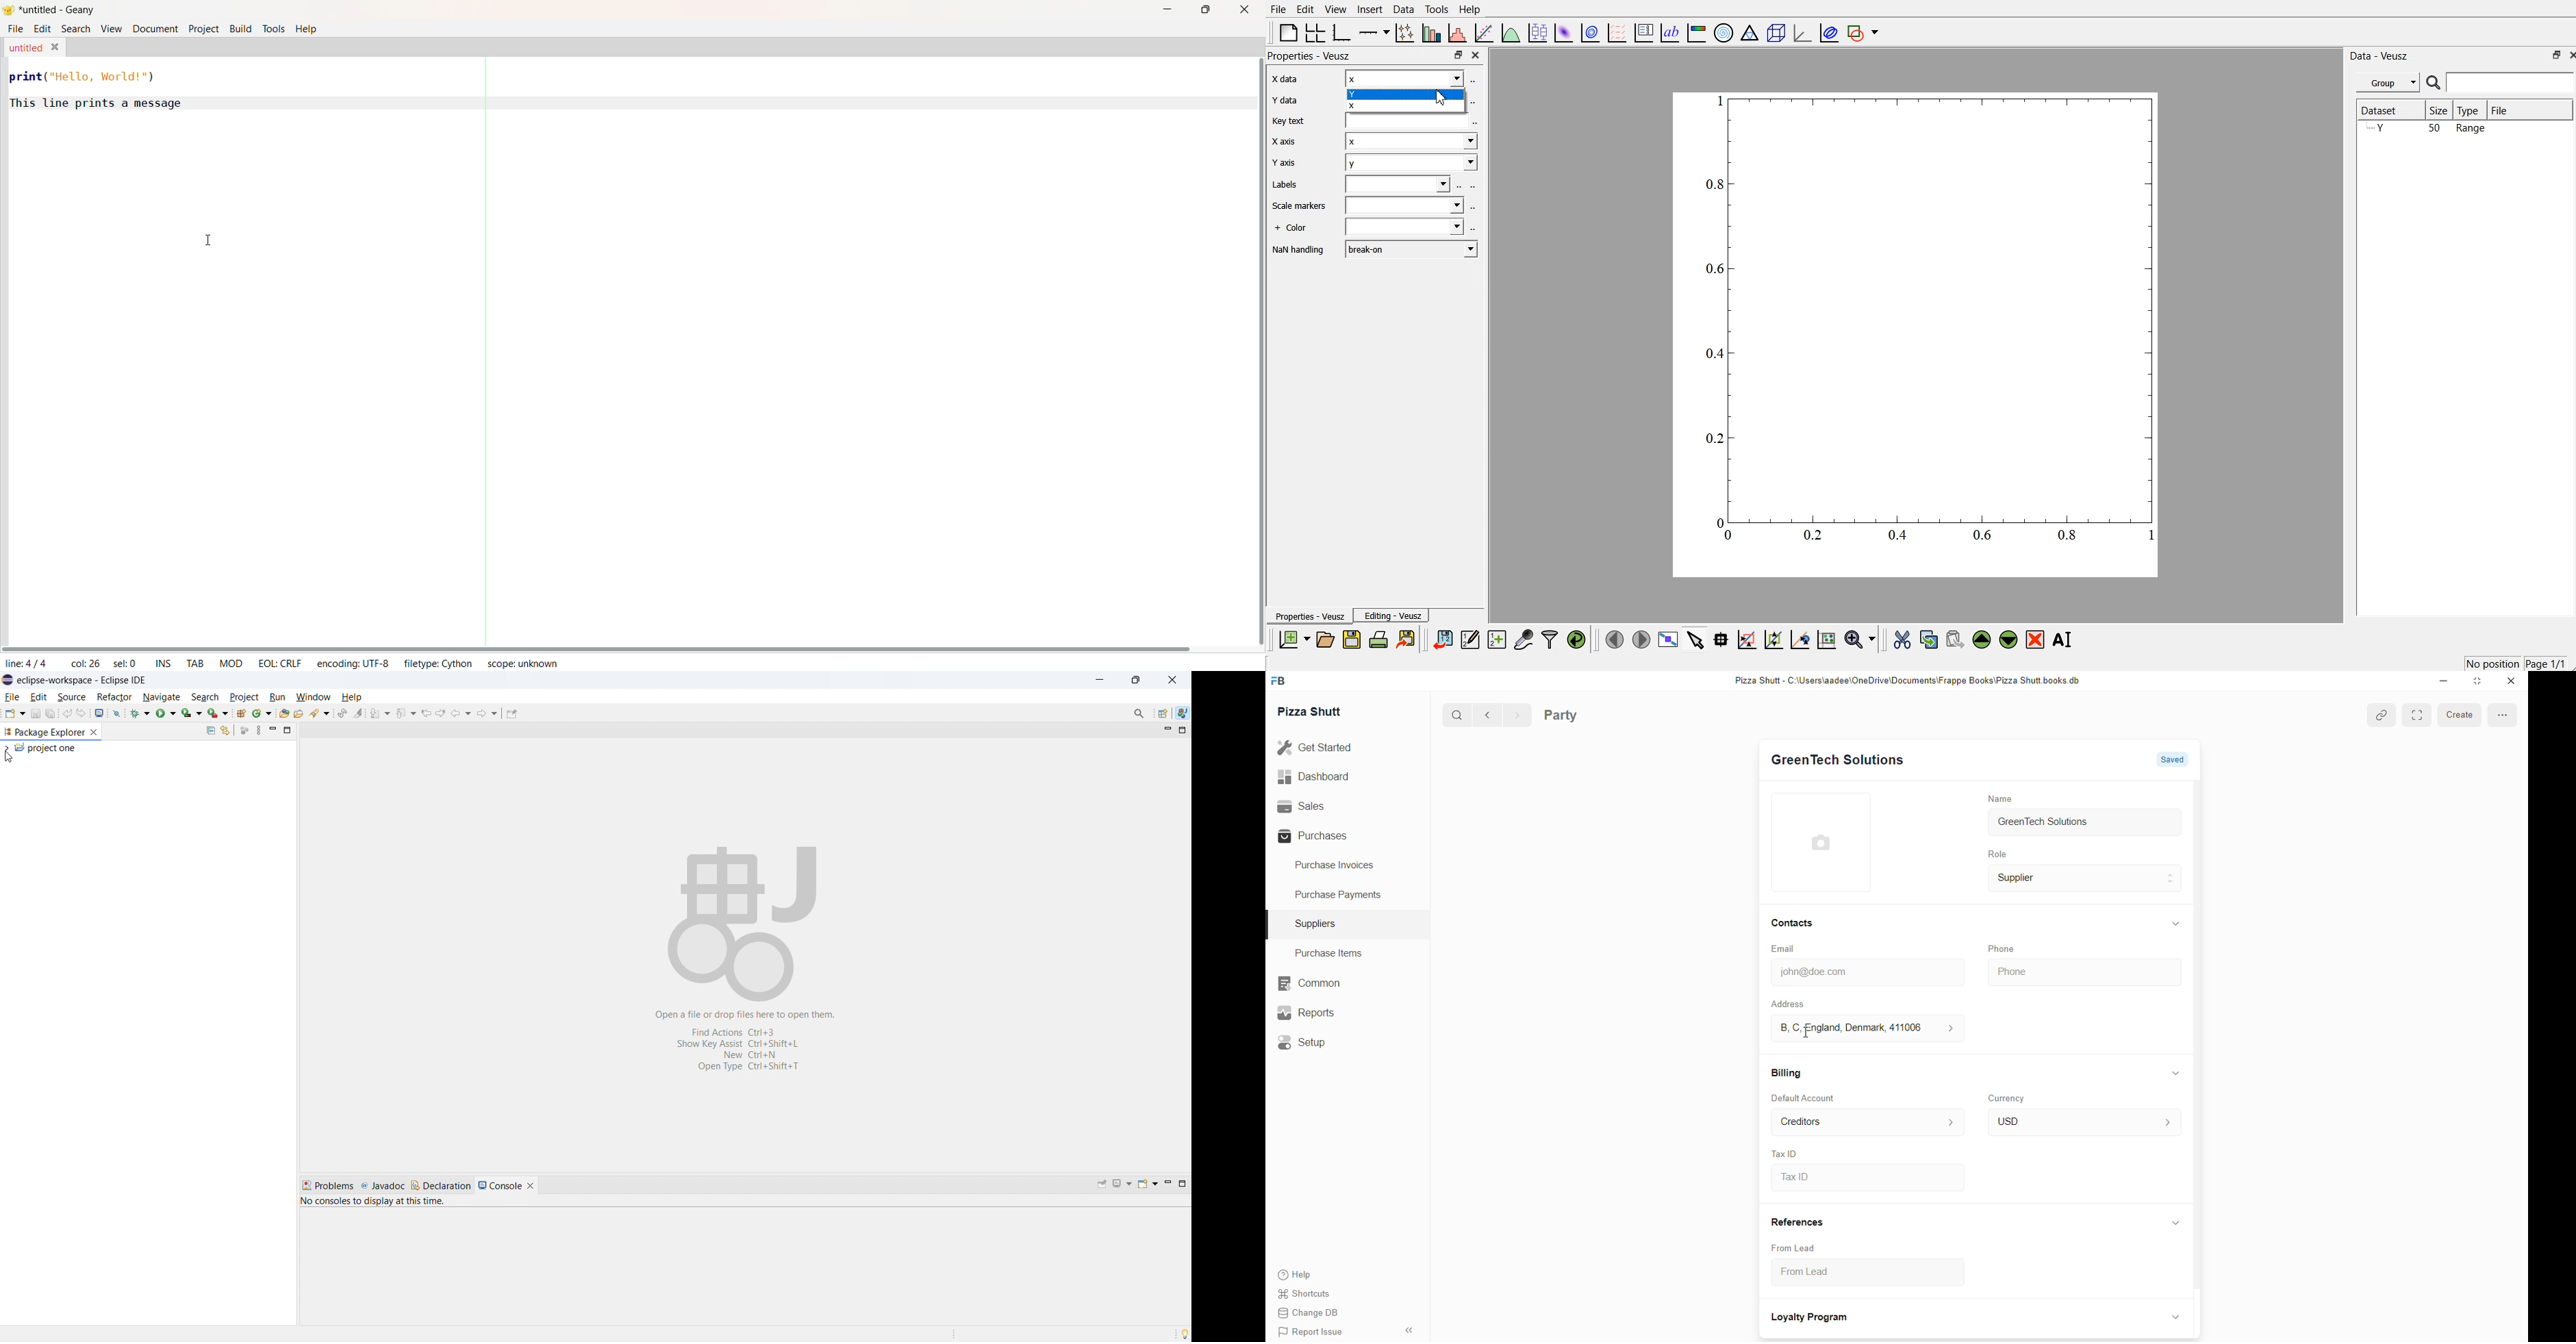  What do you see at coordinates (1512, 31) in the screenshot?
I see `plot a function` at bounding box center [1512, 31].